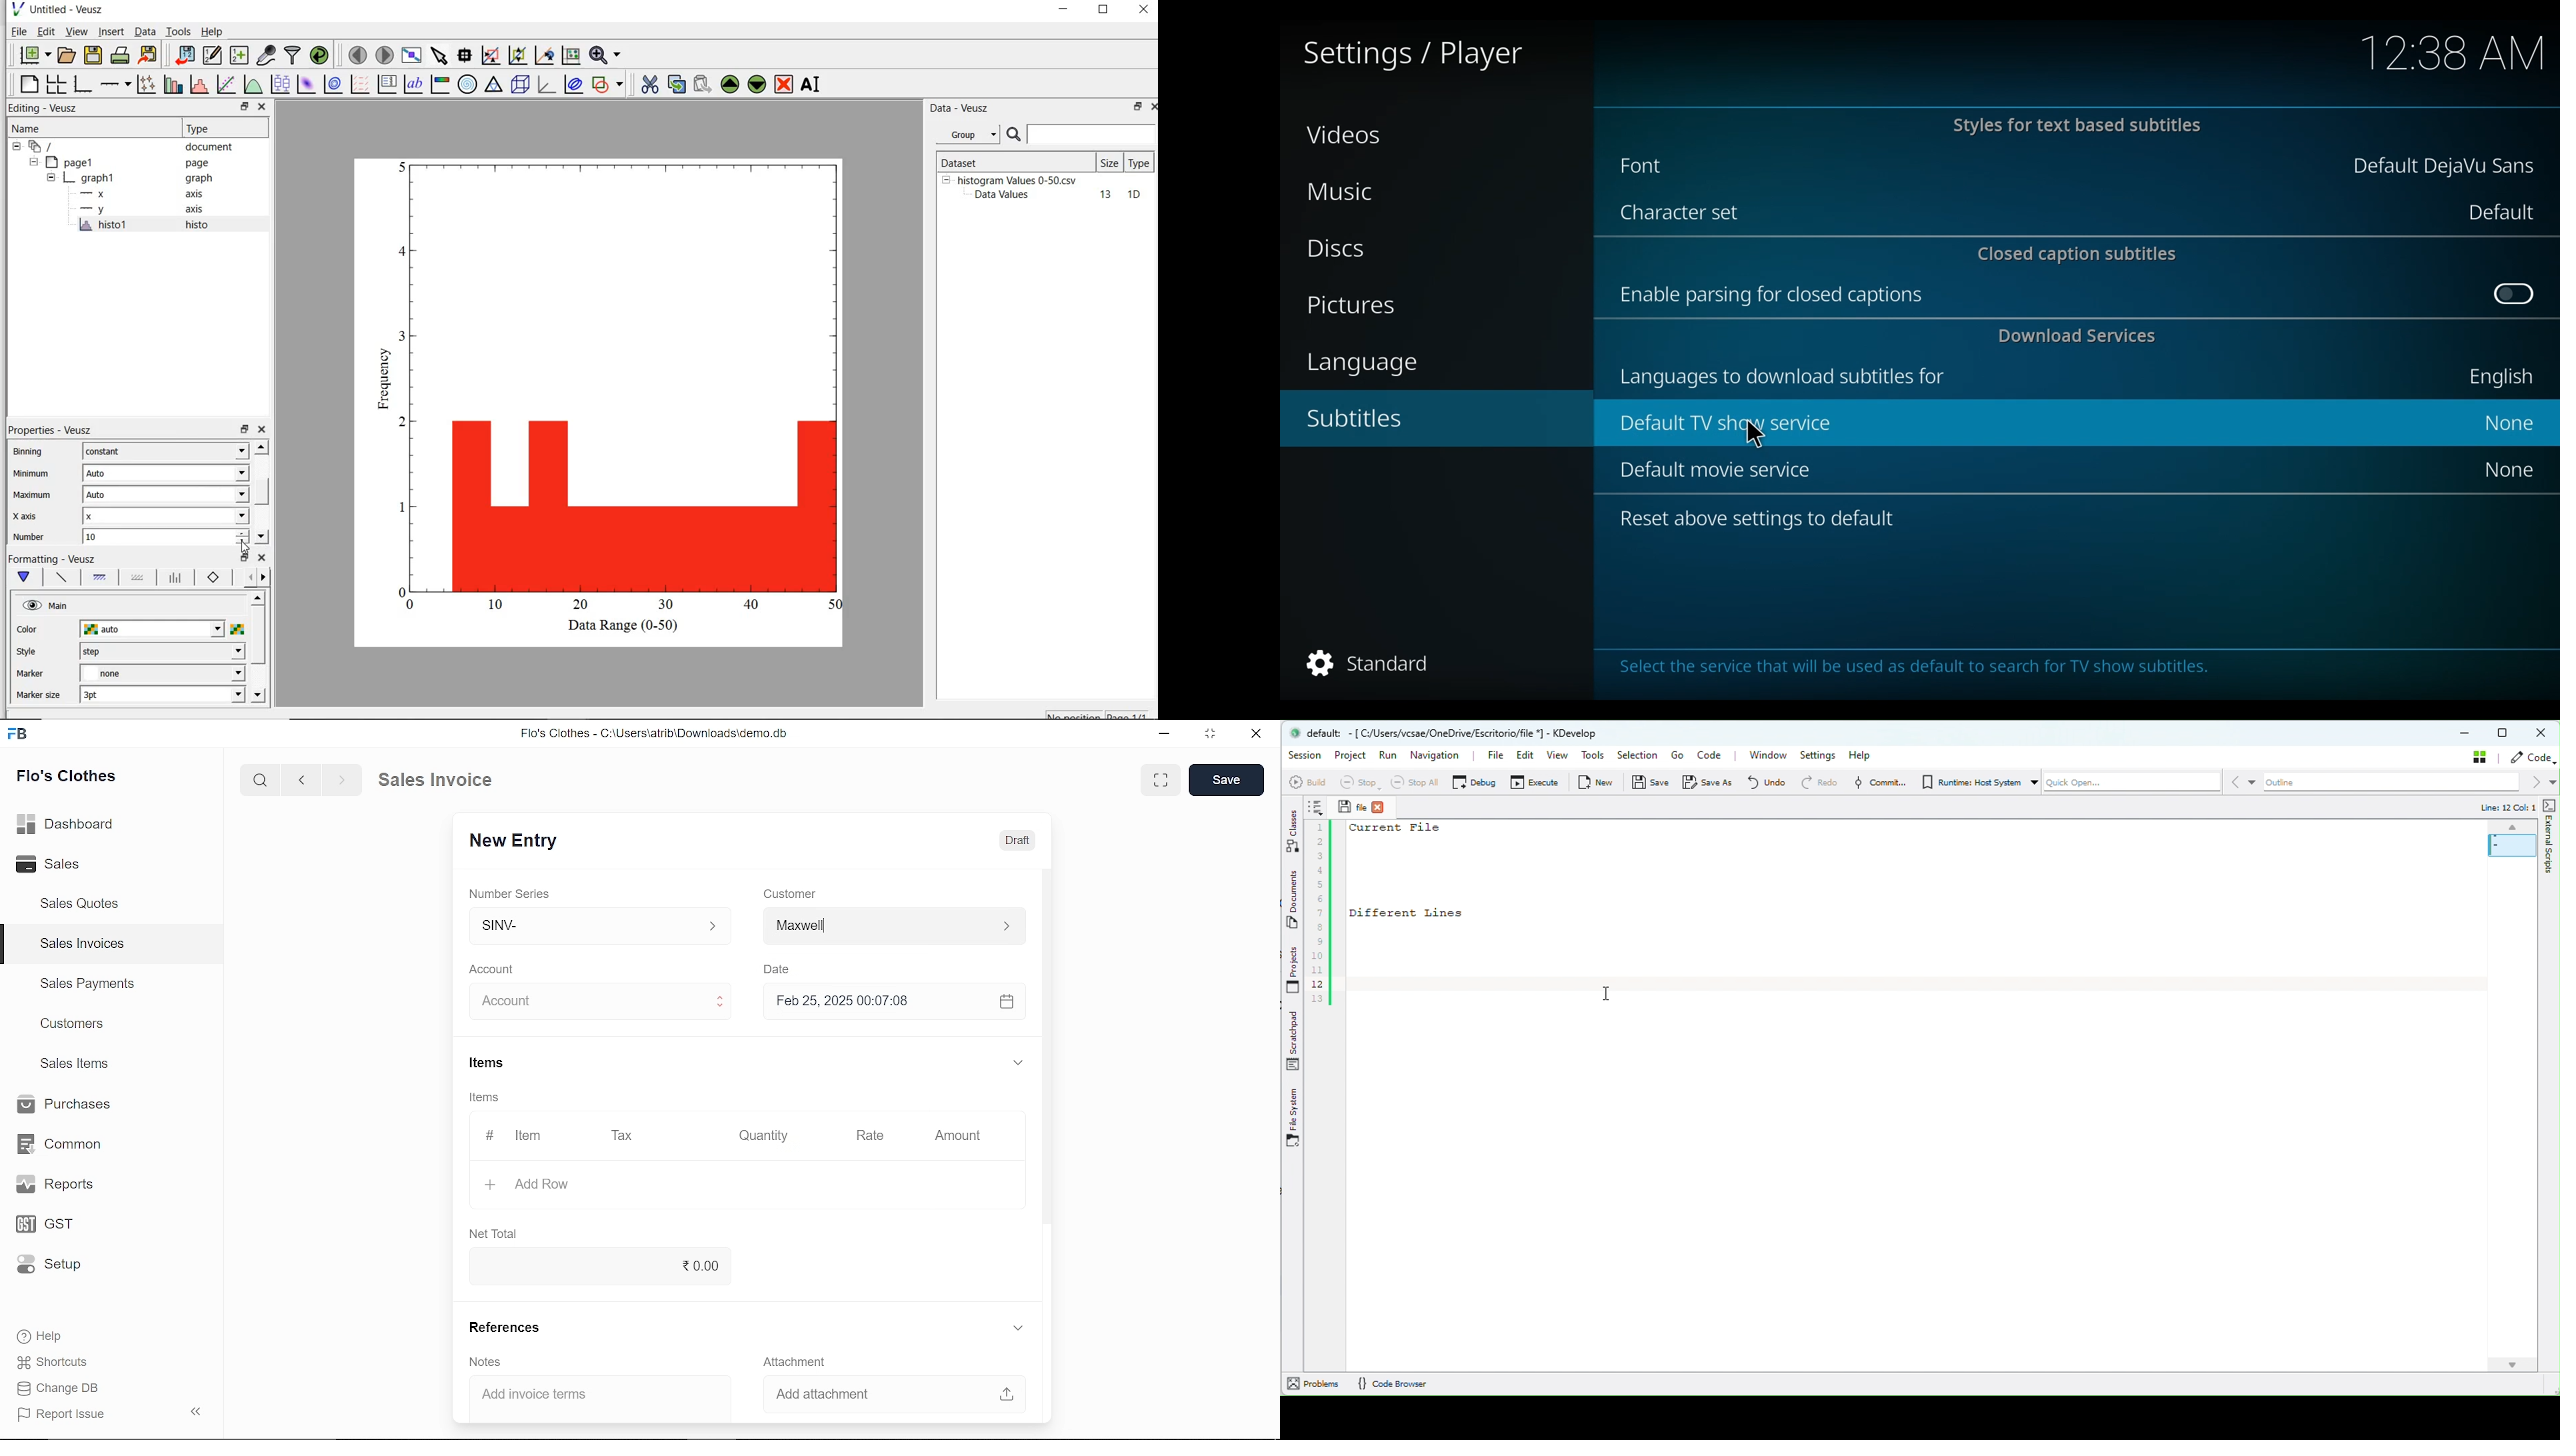  I want to click on Character set, so click(1685, 215).